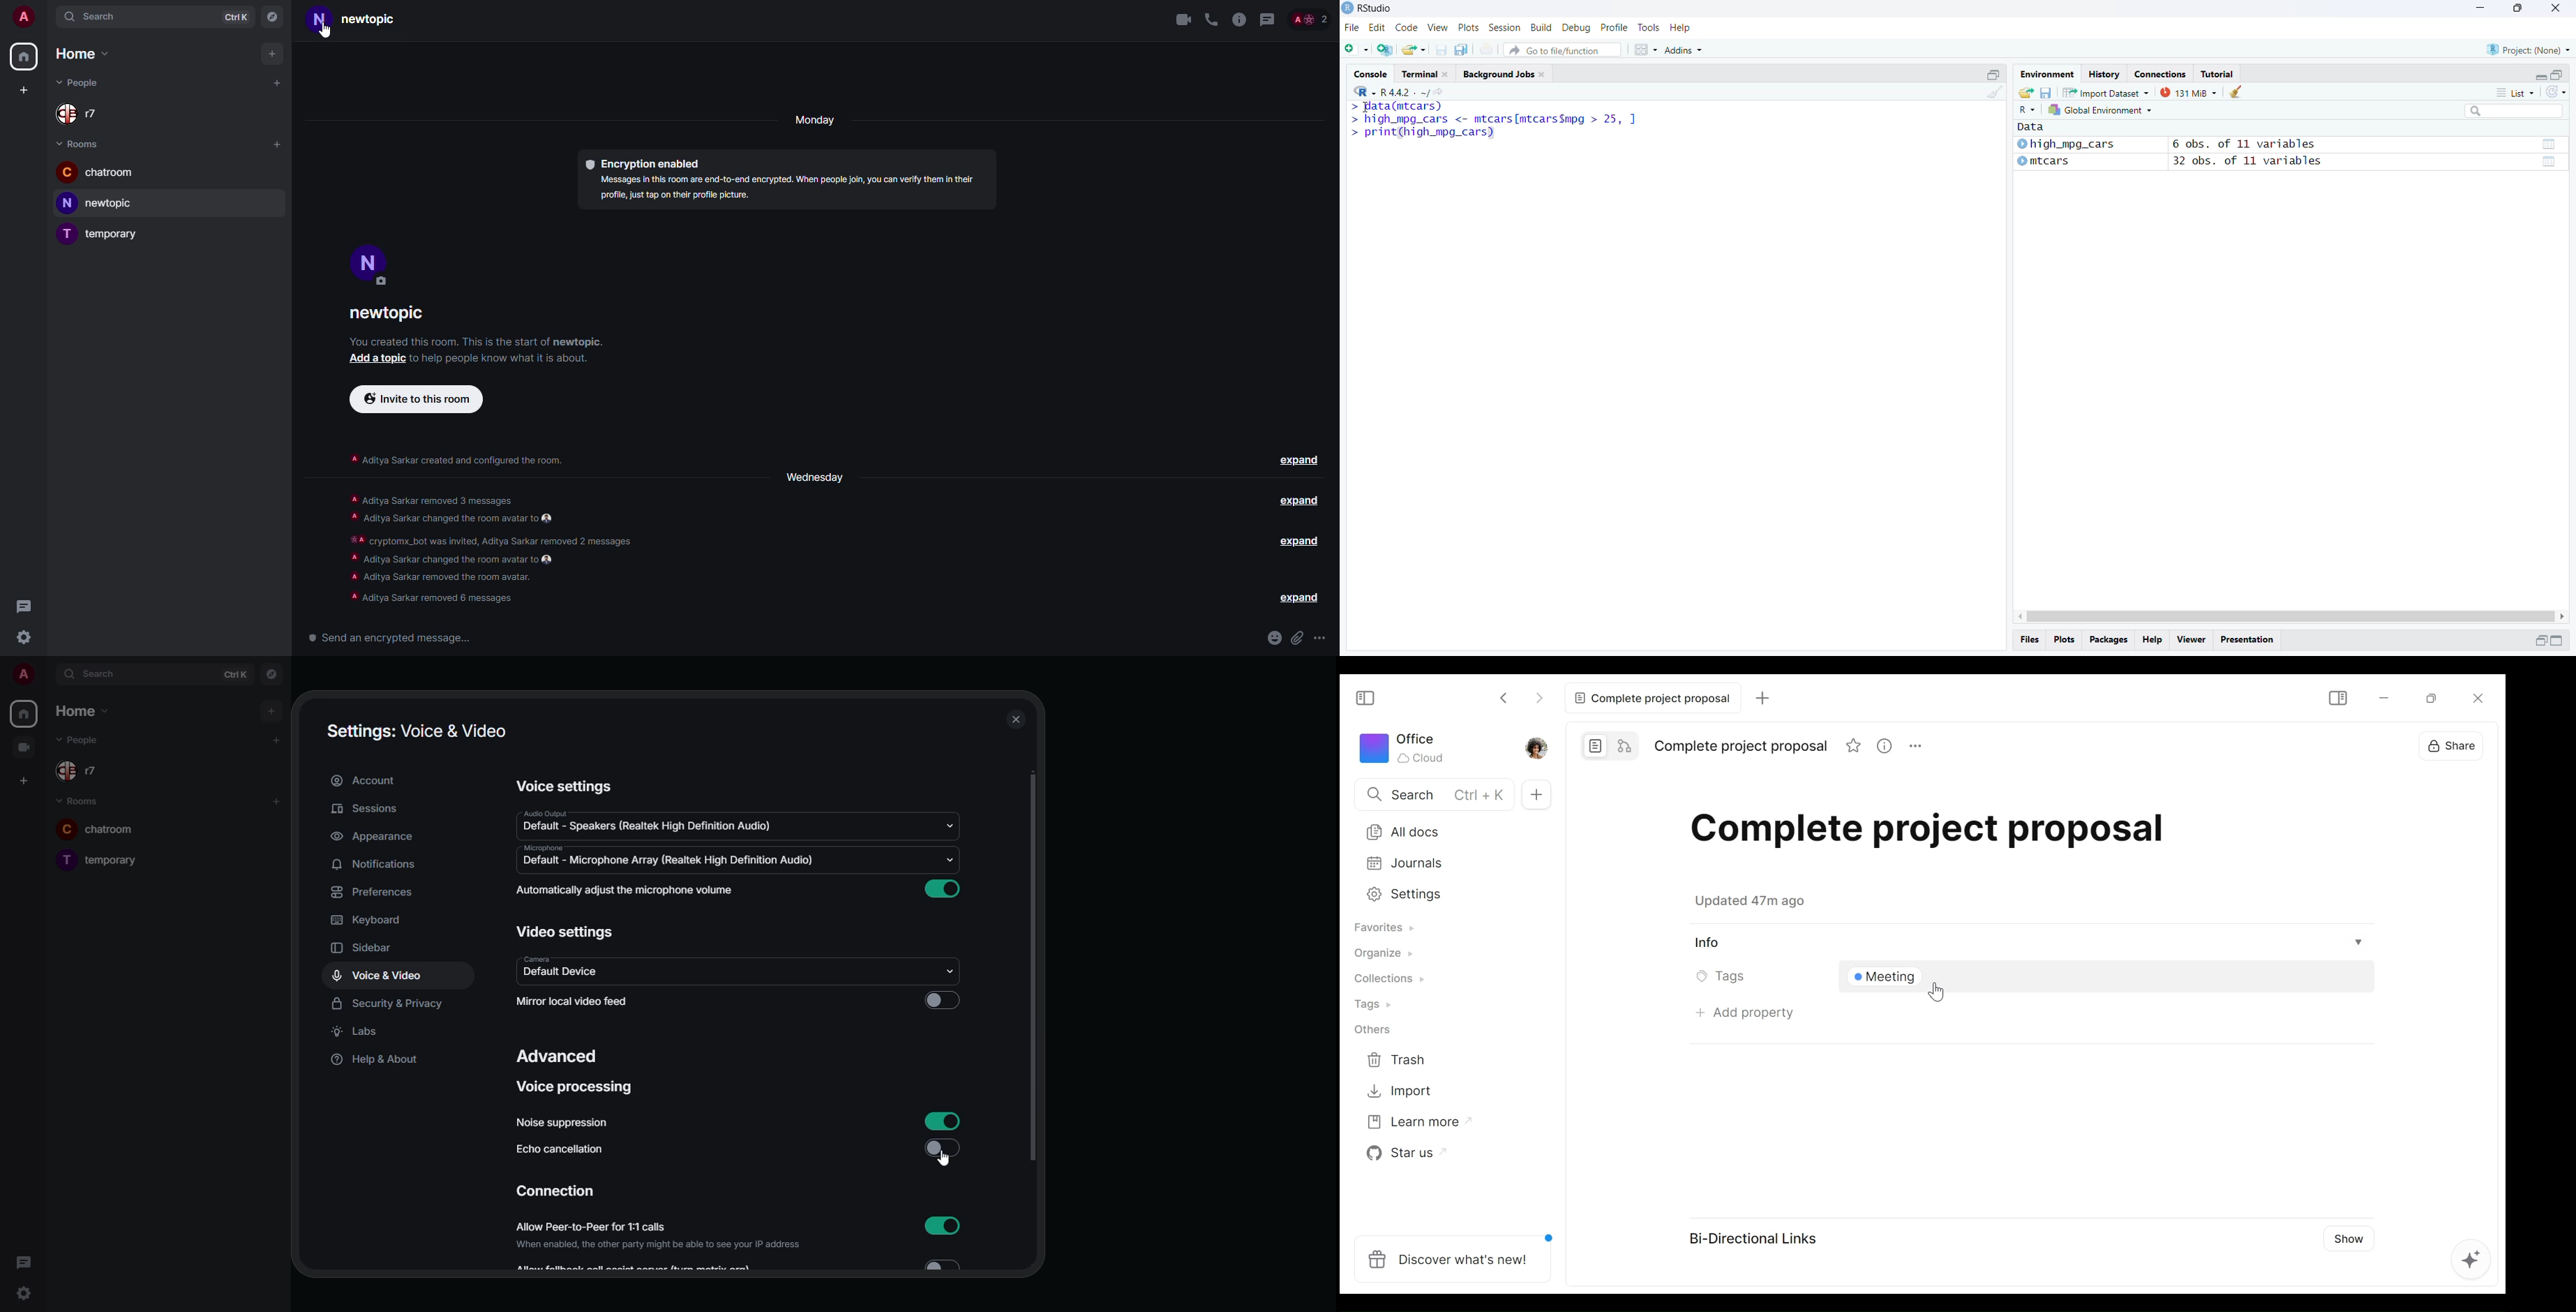  Describe the element at coordinates (1884, 745) in the screenshot. I see `View Information` at that location.